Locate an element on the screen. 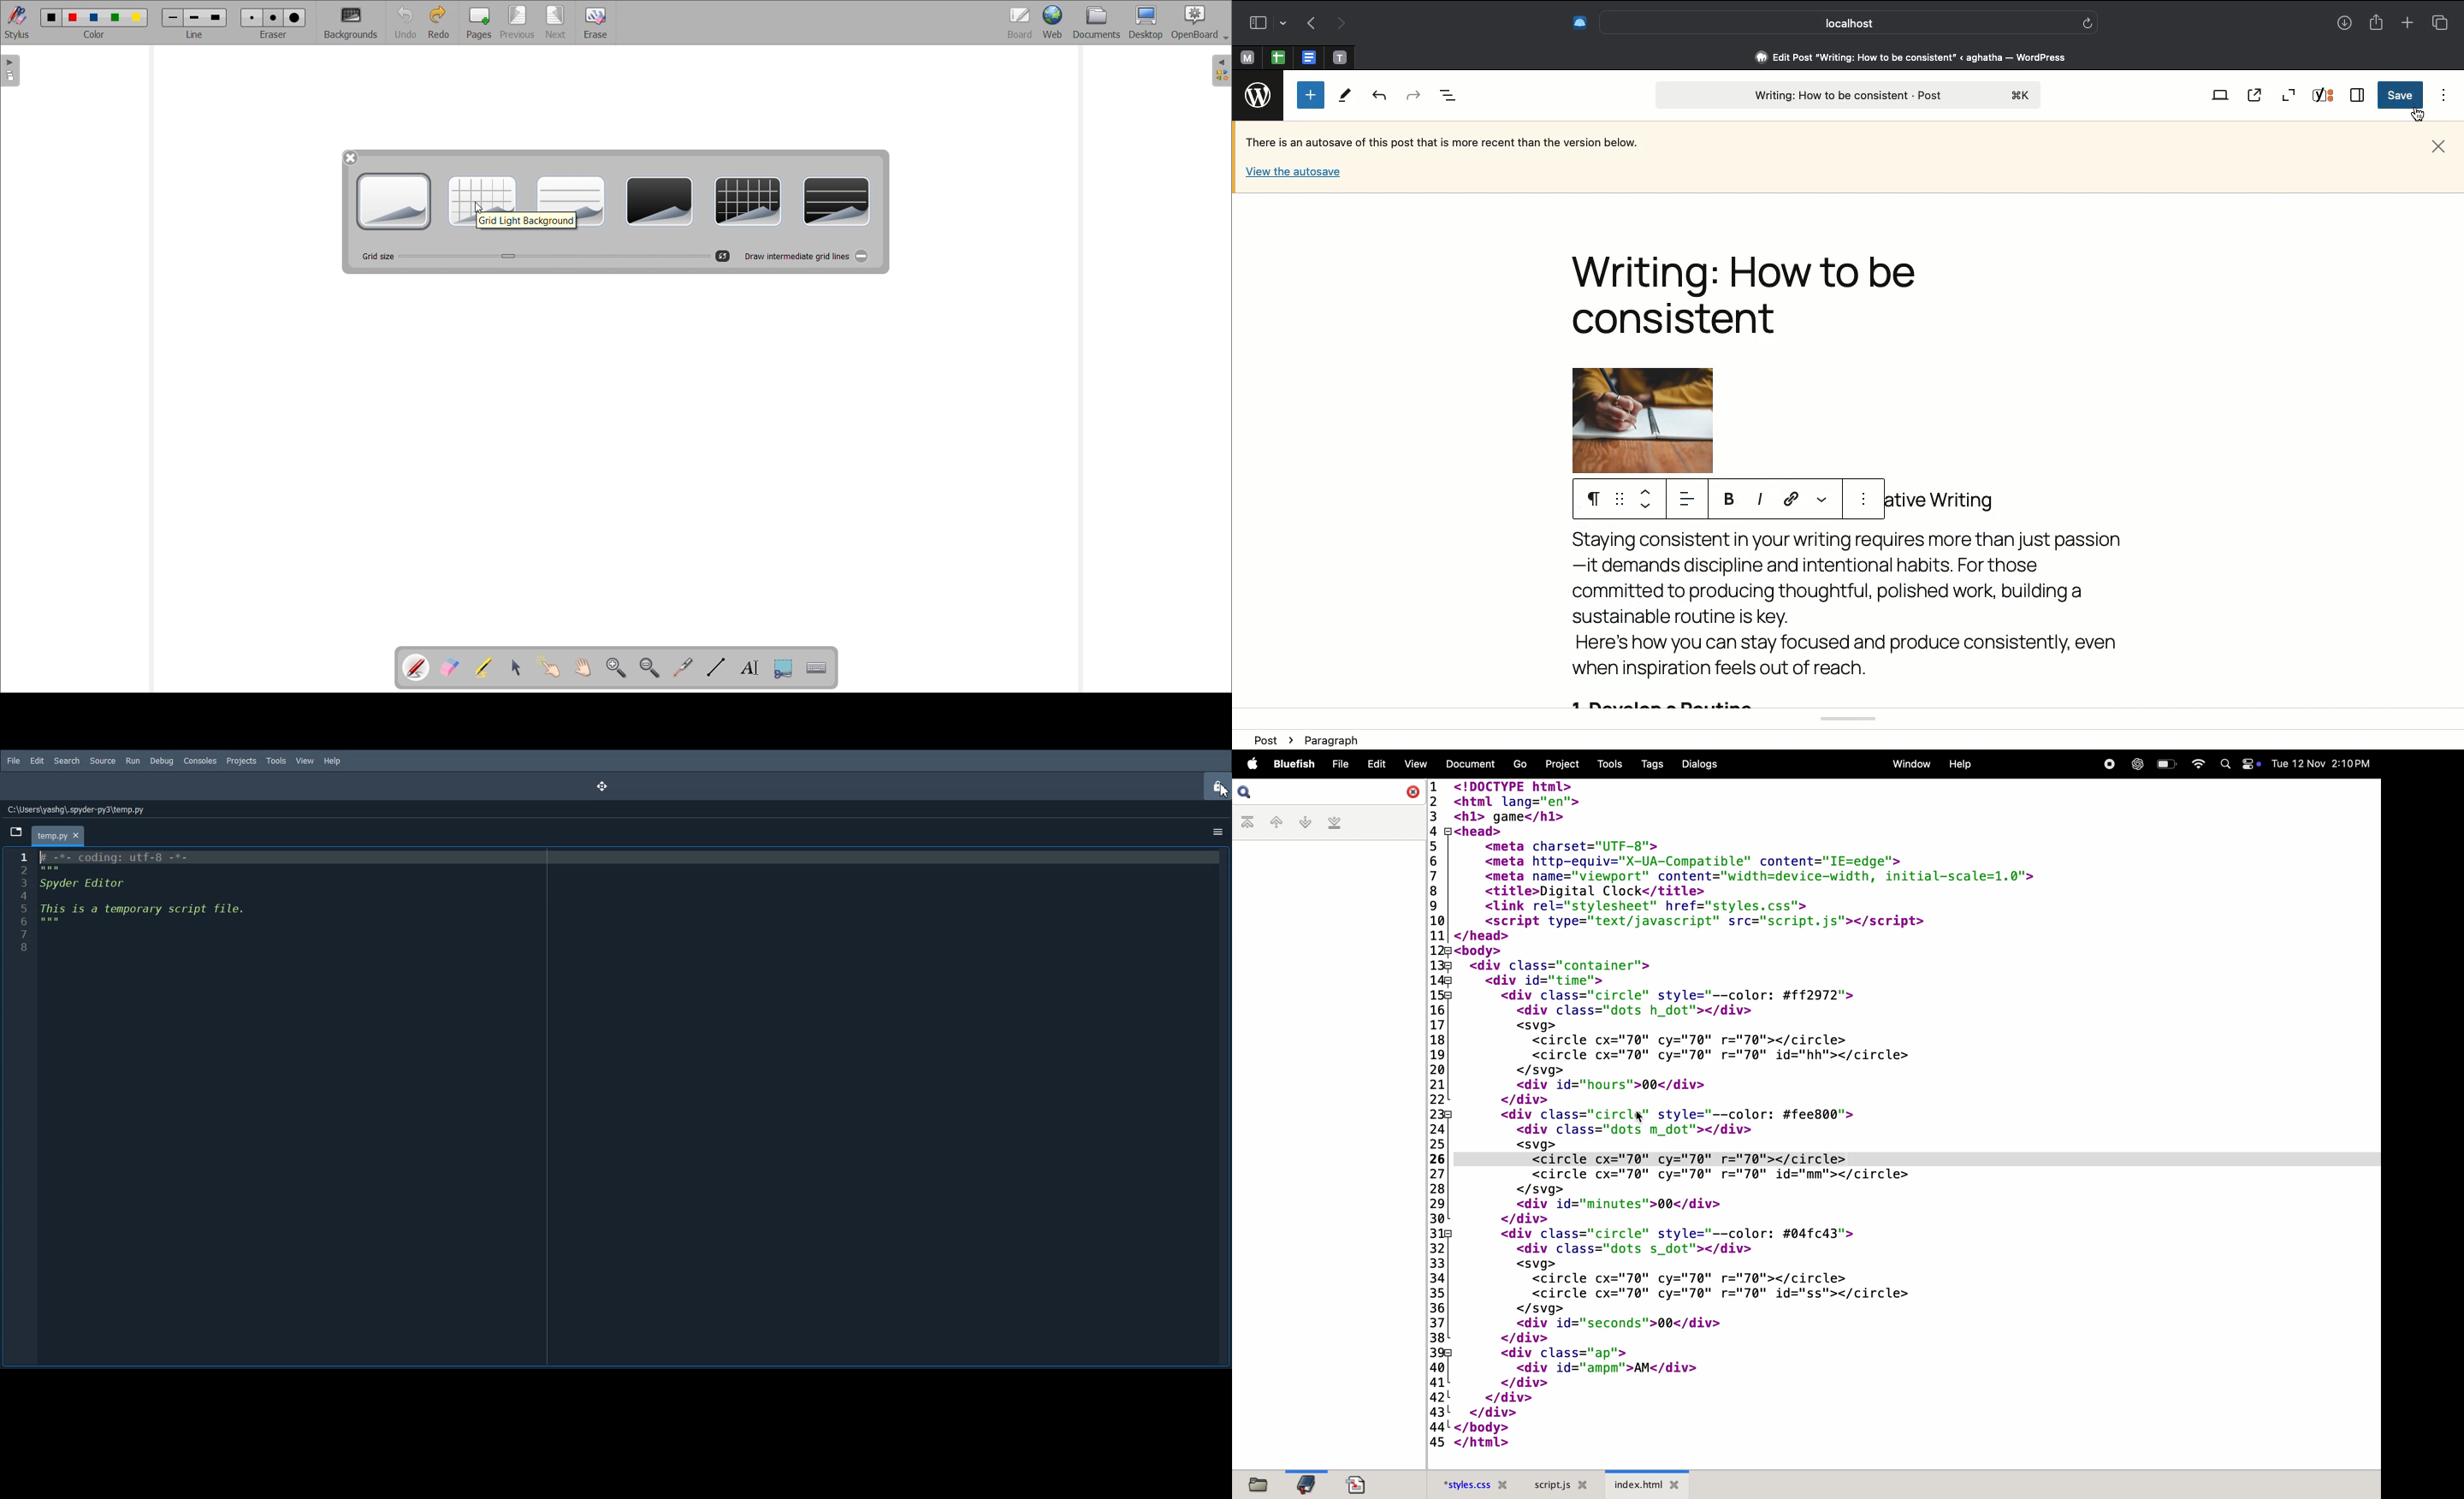  previous bookmark is located at coordinates (1276, 822).